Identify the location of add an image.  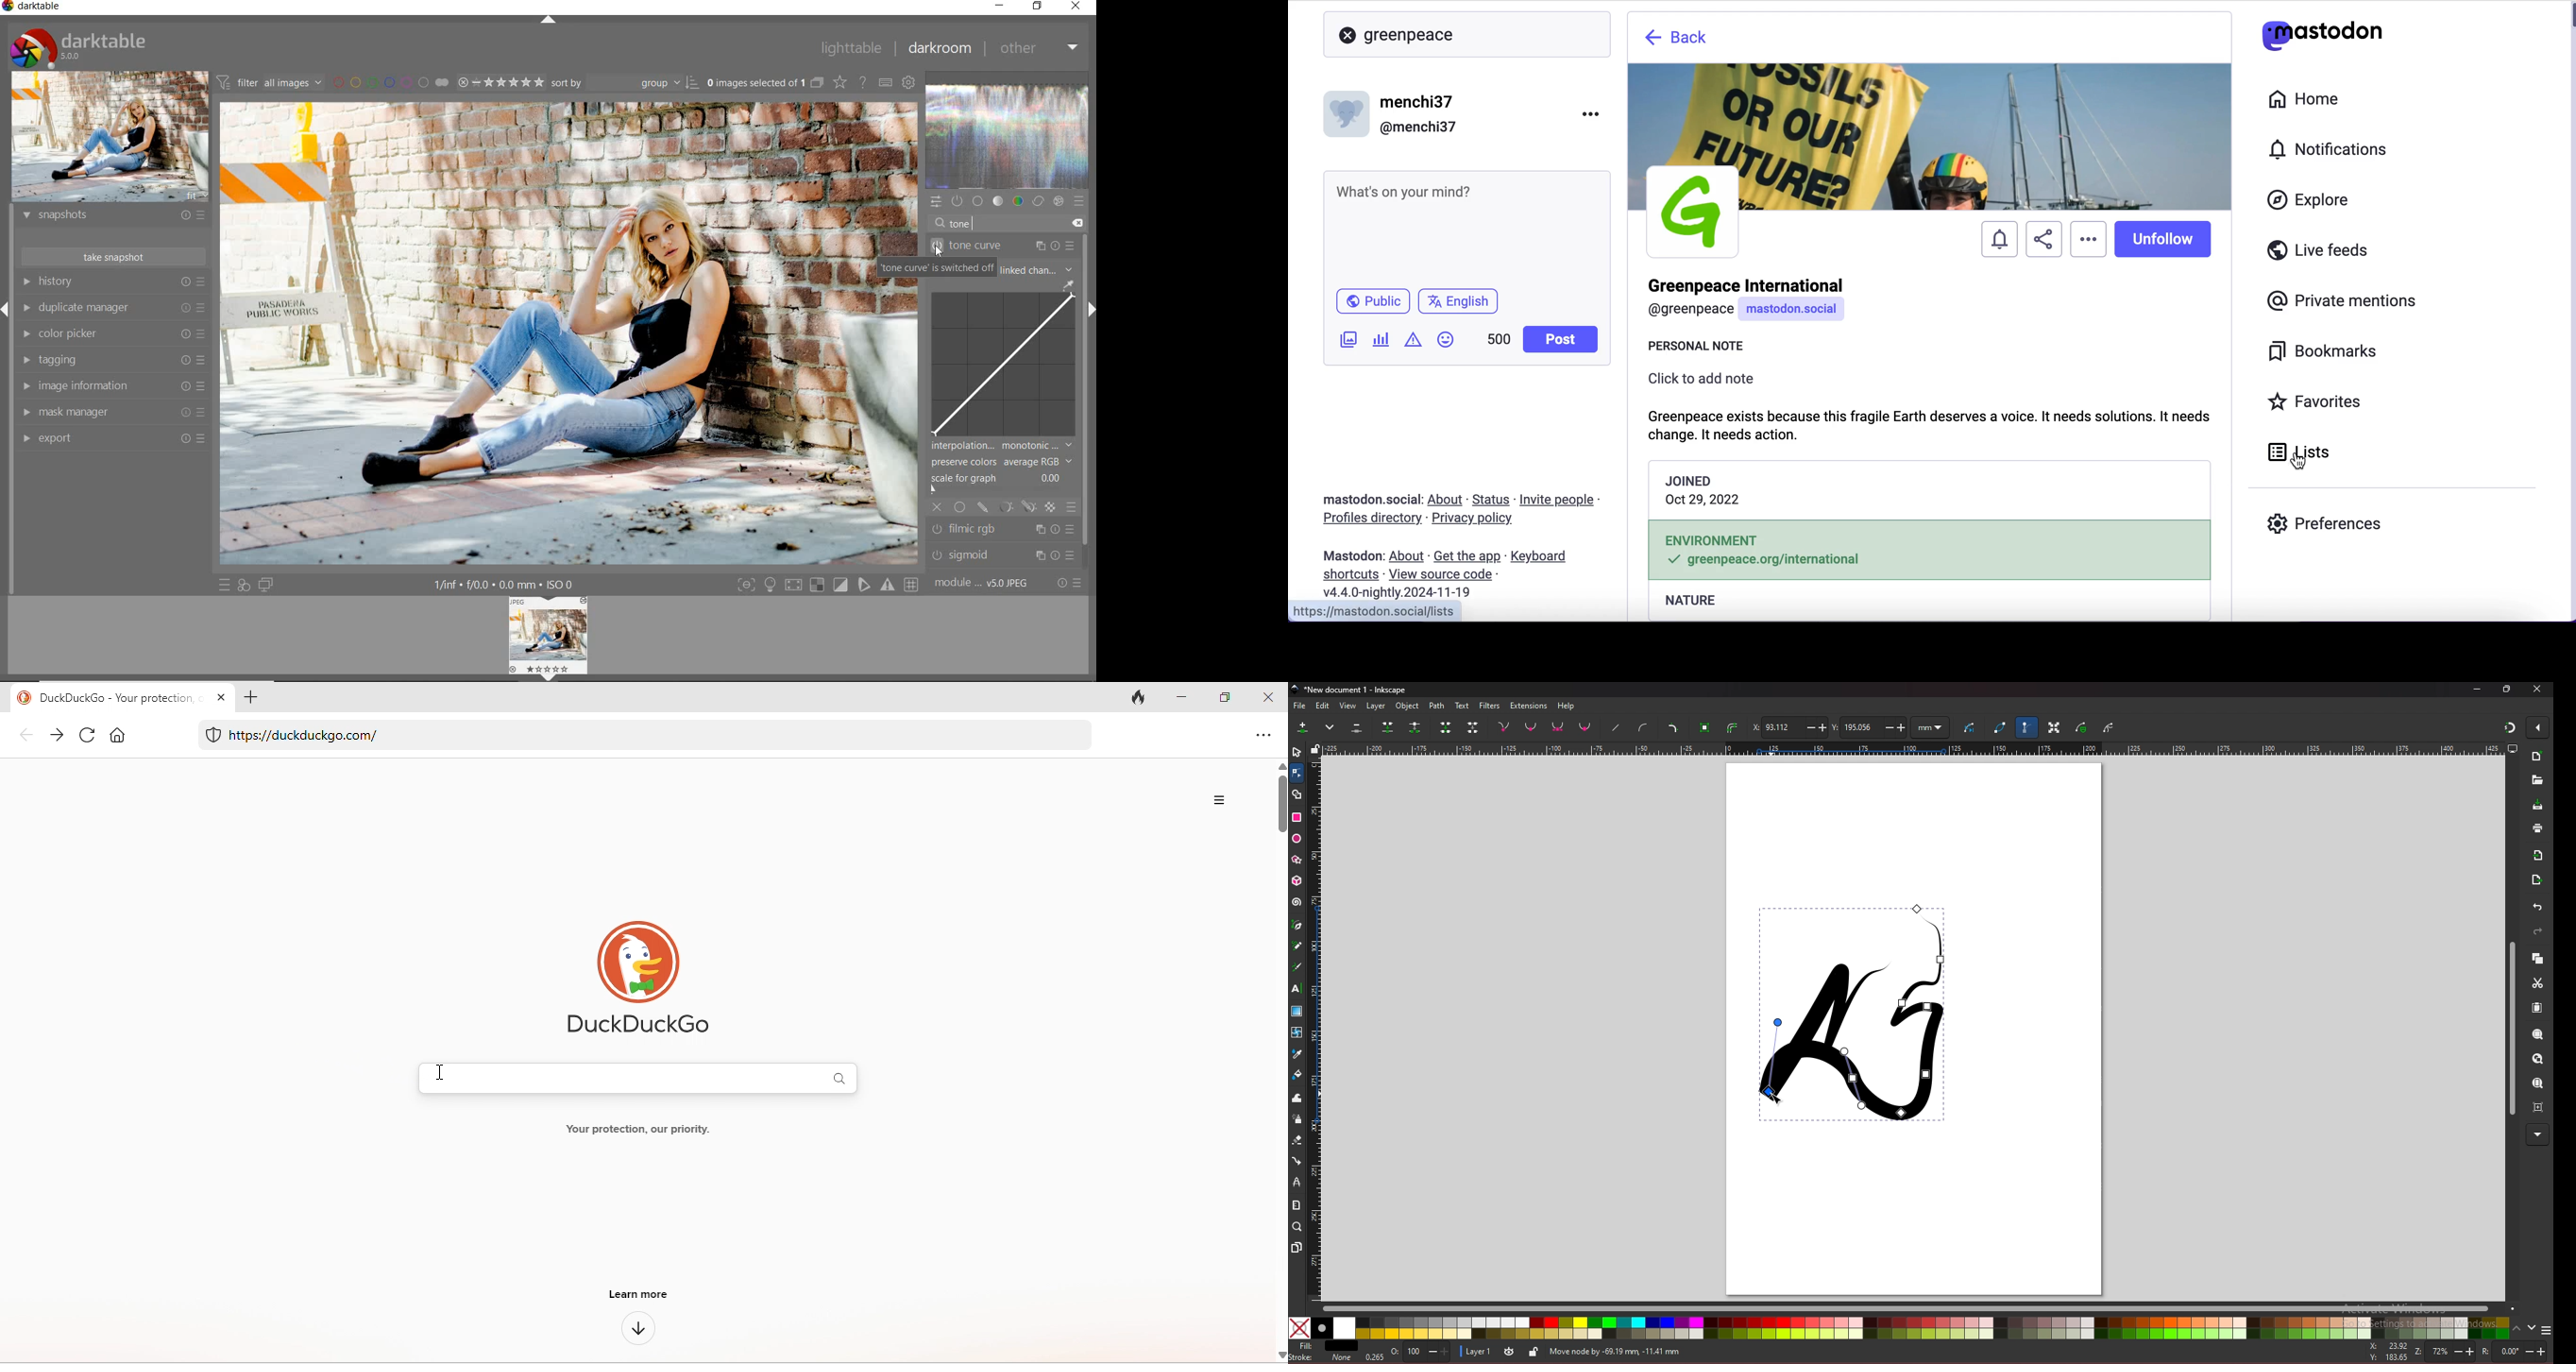
(1347, 340).